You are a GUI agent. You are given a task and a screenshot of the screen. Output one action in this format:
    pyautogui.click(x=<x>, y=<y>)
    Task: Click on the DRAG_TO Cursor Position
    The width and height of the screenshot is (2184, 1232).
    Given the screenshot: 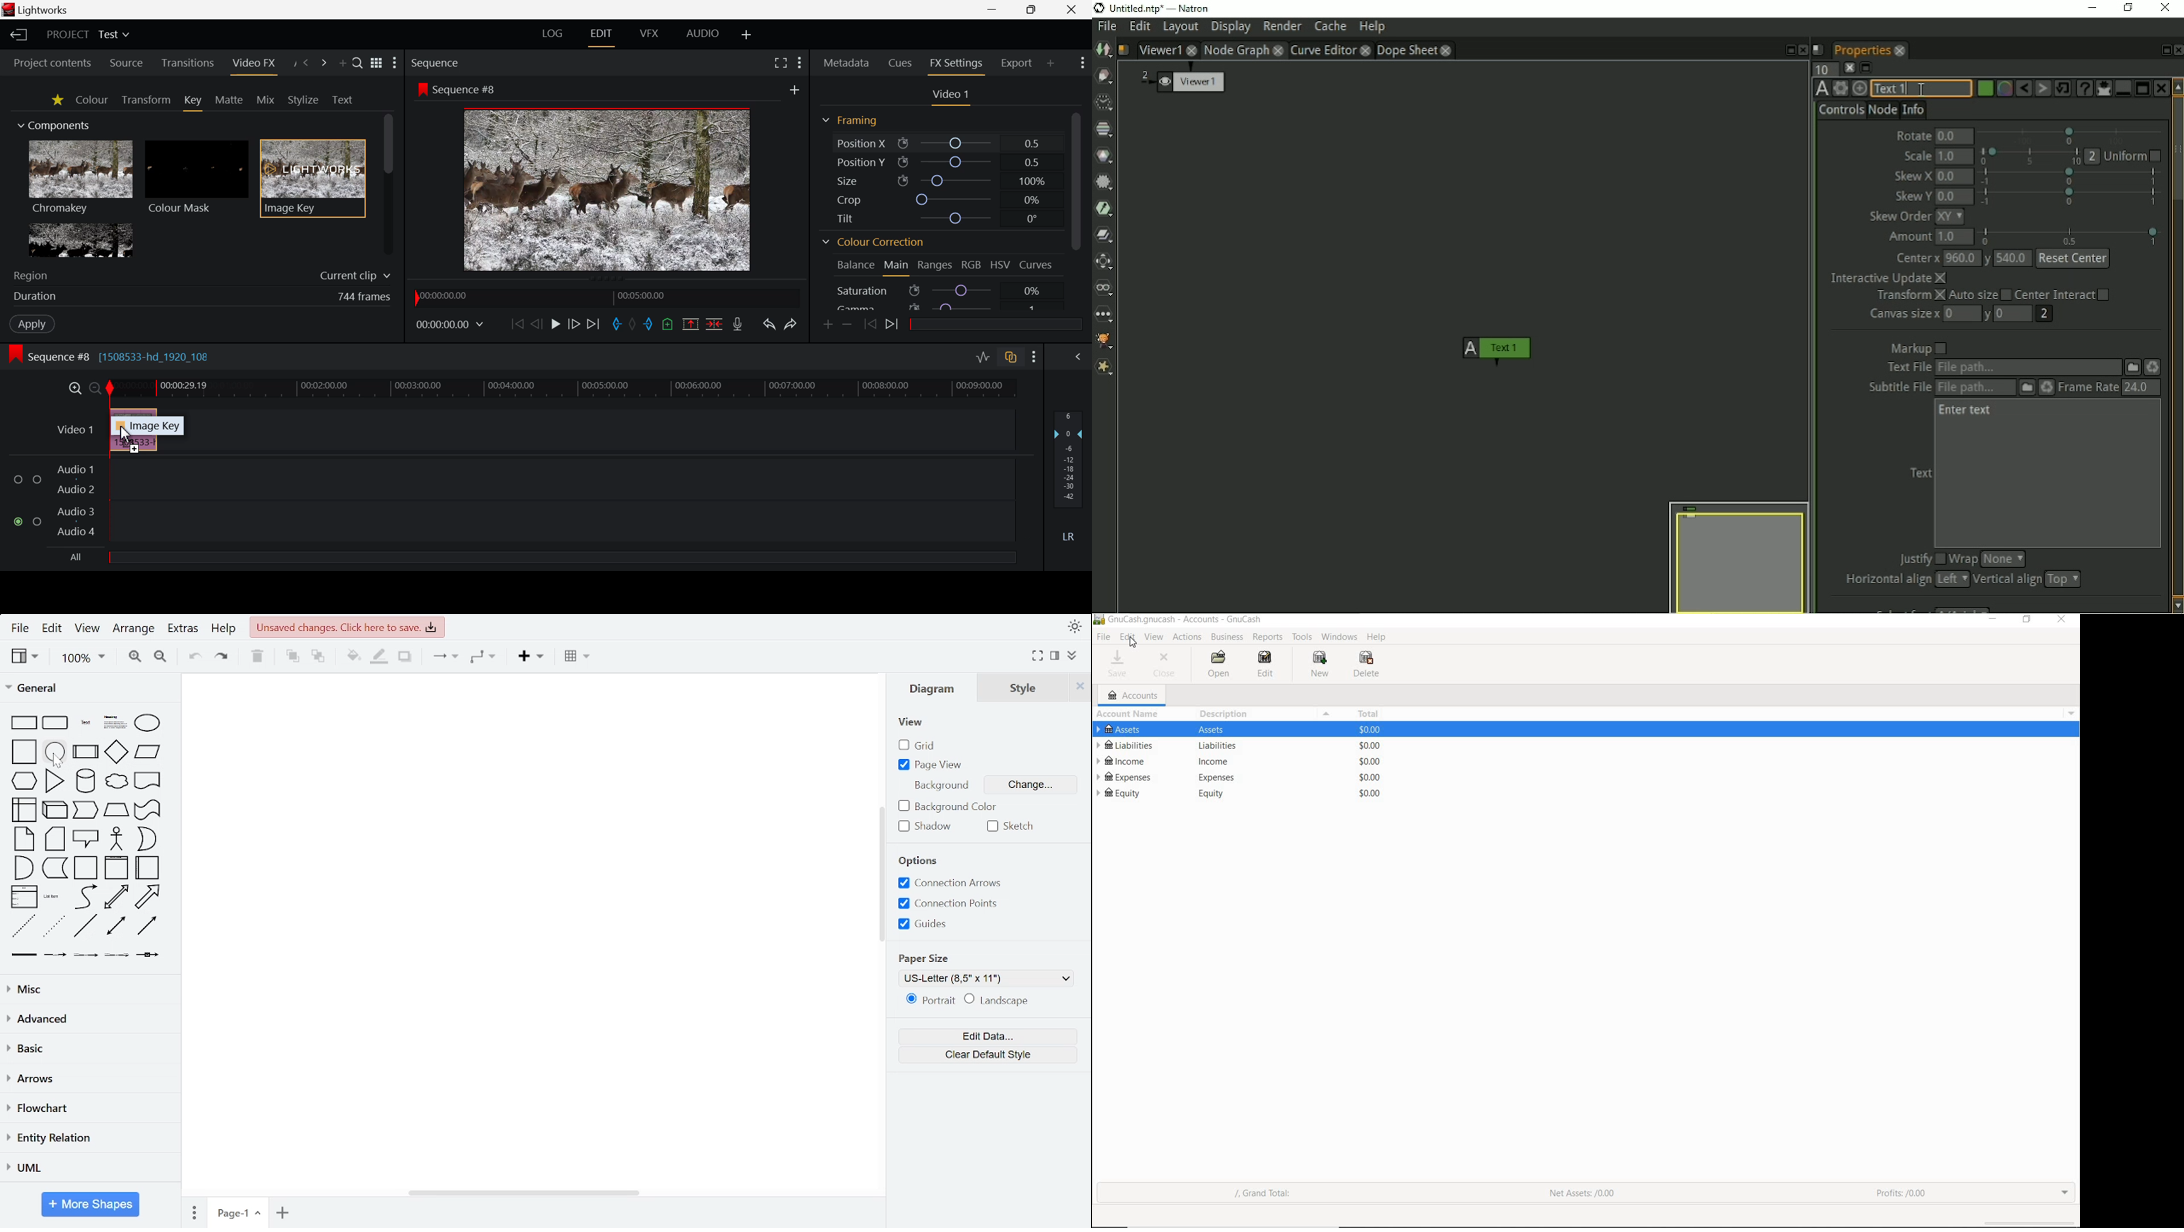 What is the action you would take?
    pyautogui.click(x=123, y=436)
    